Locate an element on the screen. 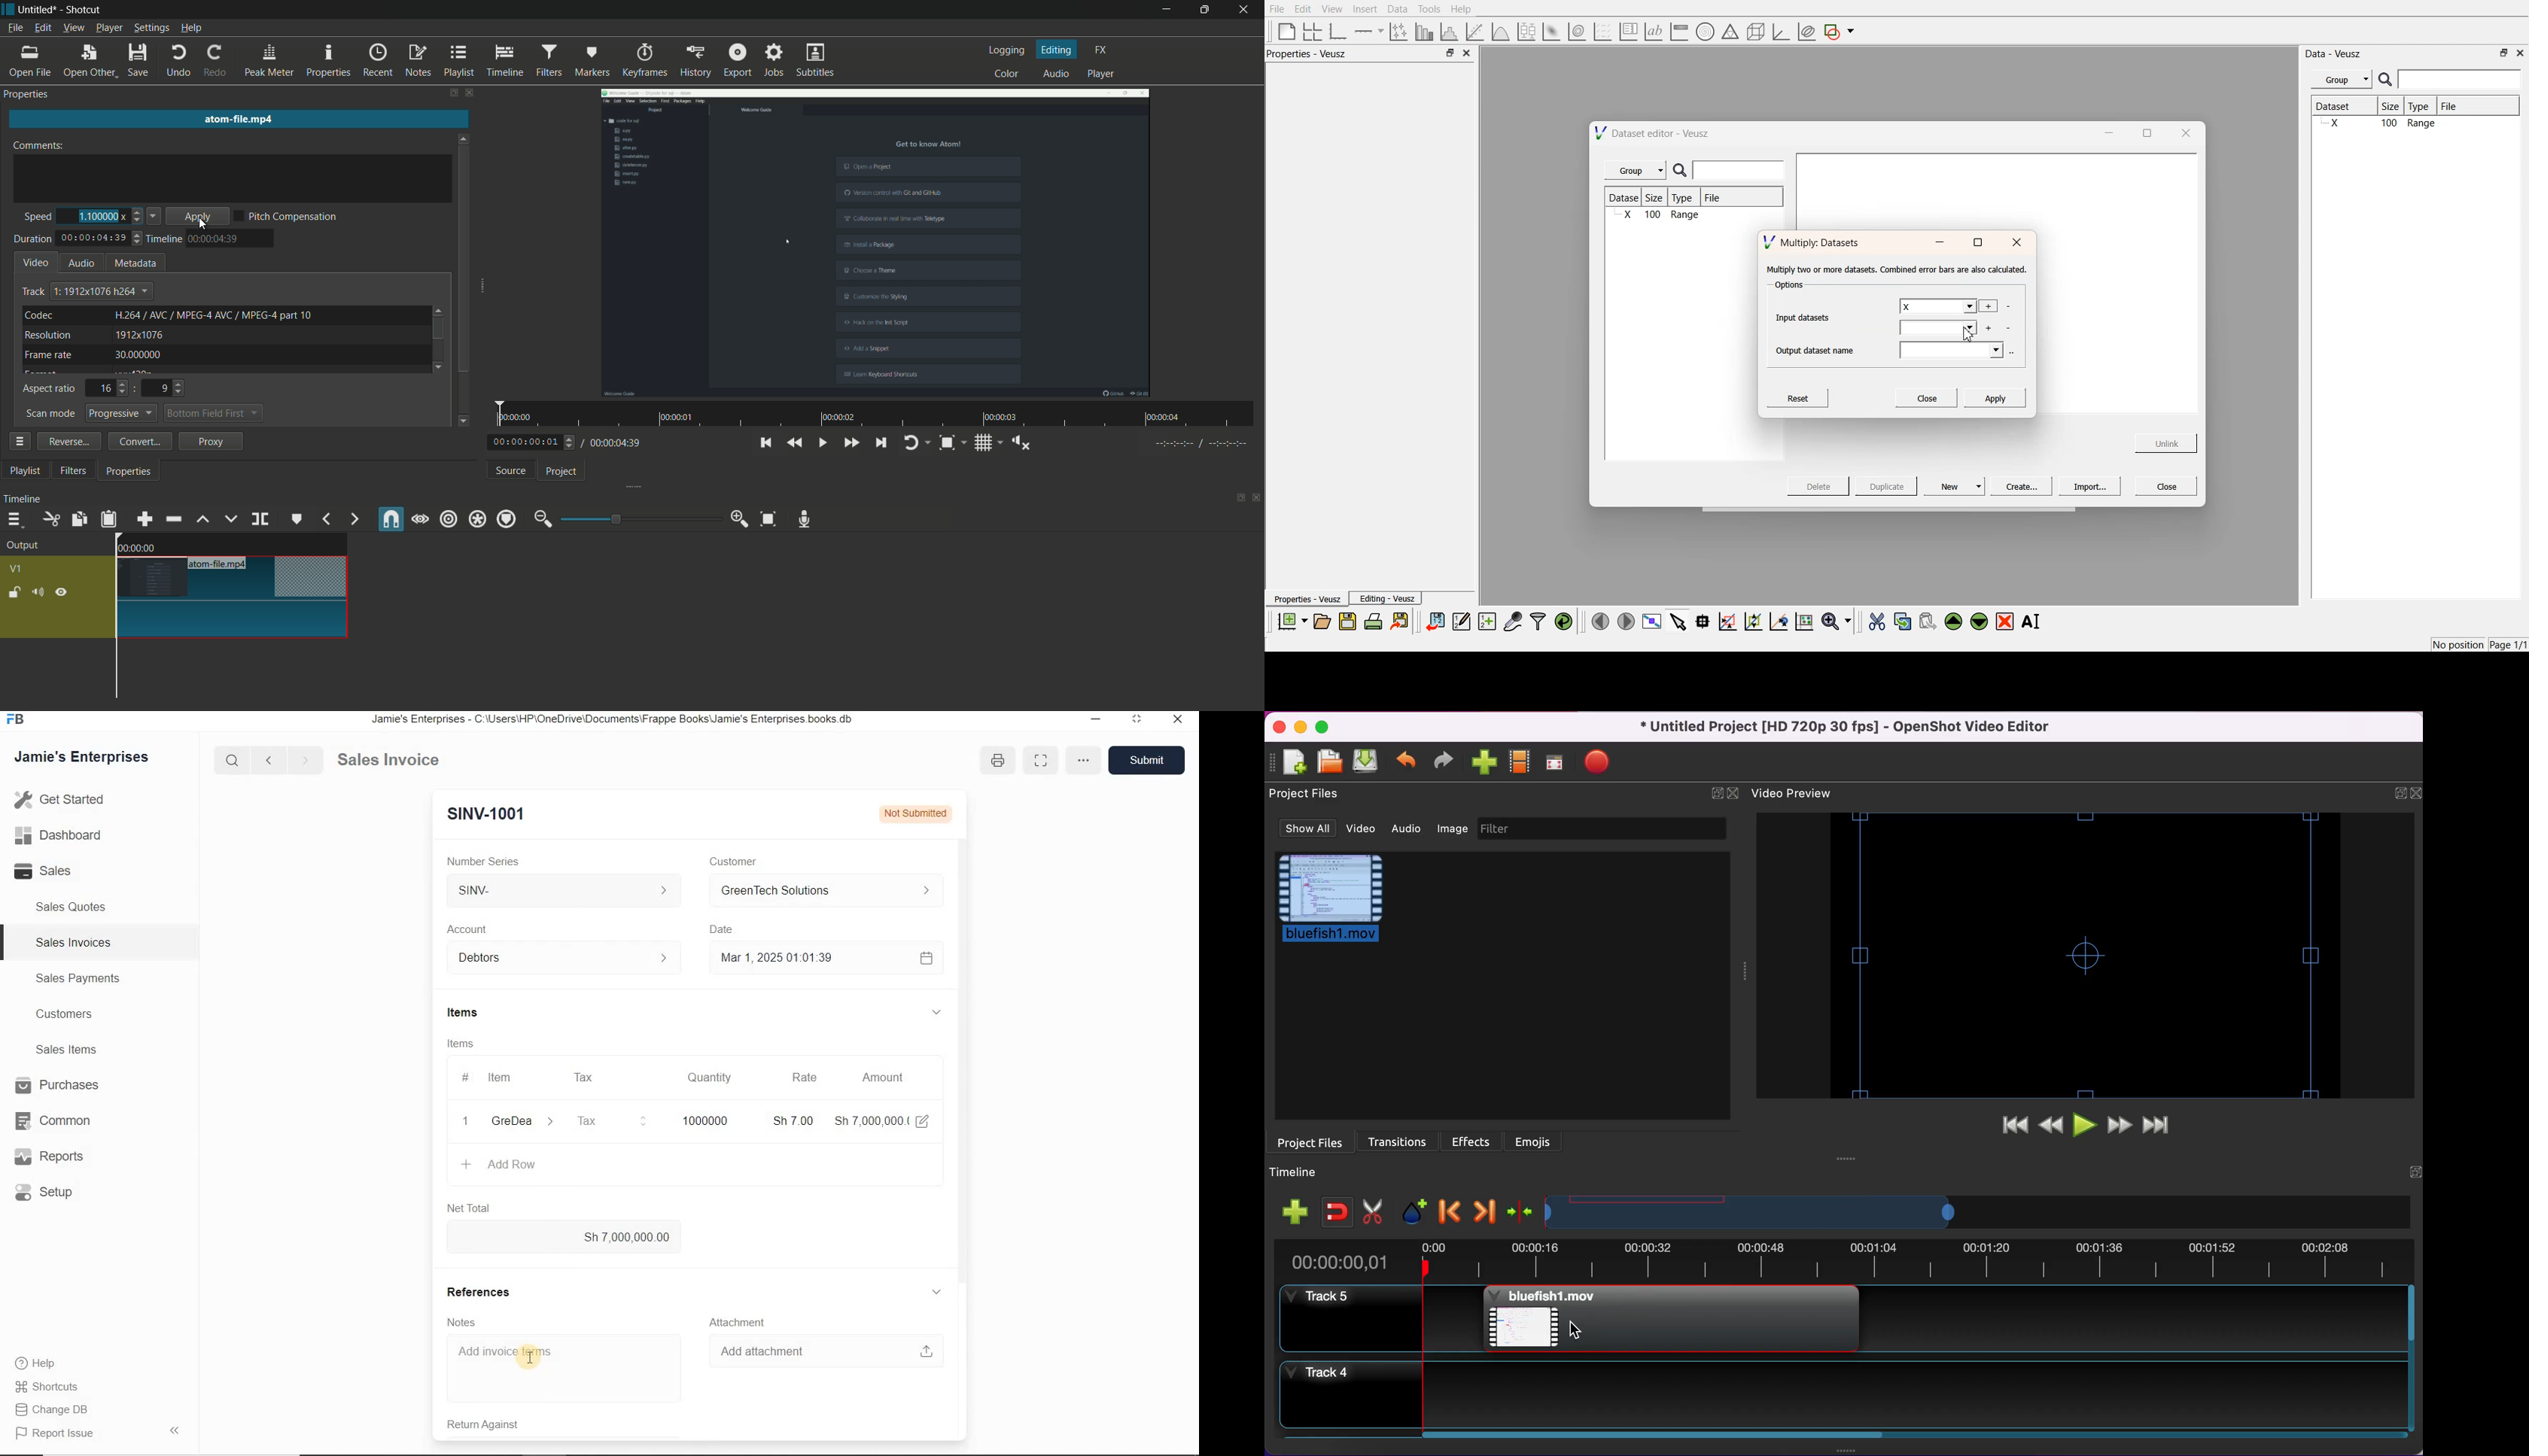 The width and height of the screenshot is (2548, 1456). plot a boxplot is located at coordinates (1525, 30).